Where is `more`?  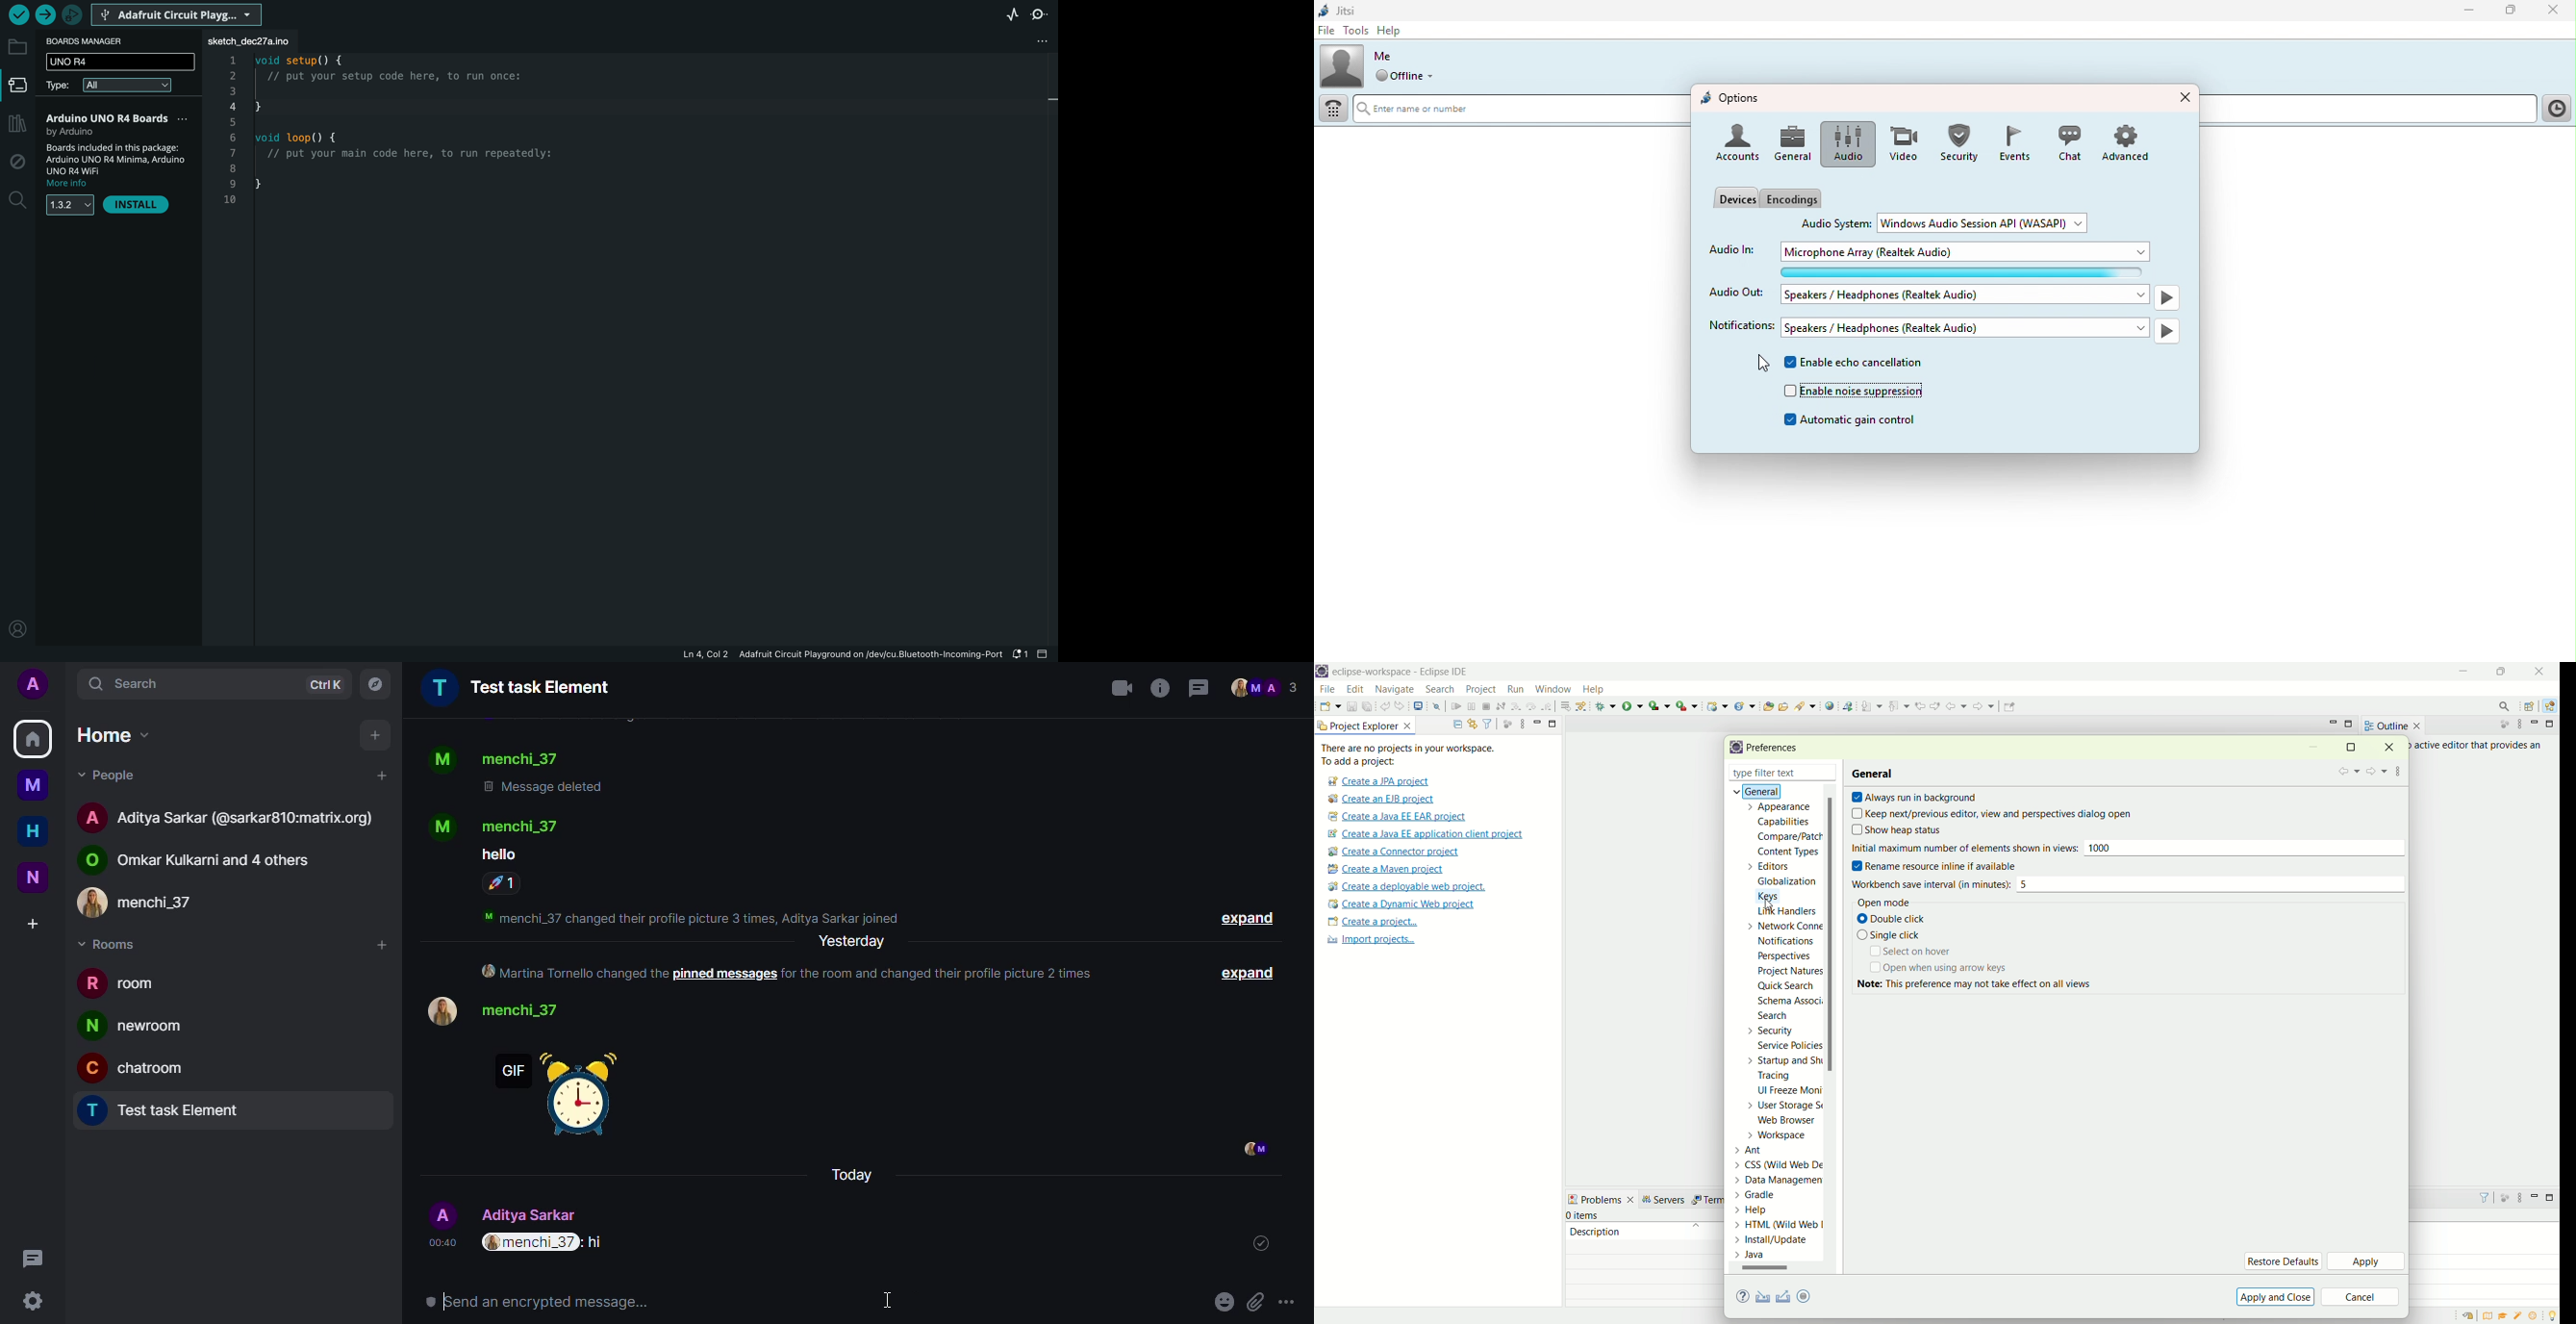 more is located at coordinates (1291, 1303).